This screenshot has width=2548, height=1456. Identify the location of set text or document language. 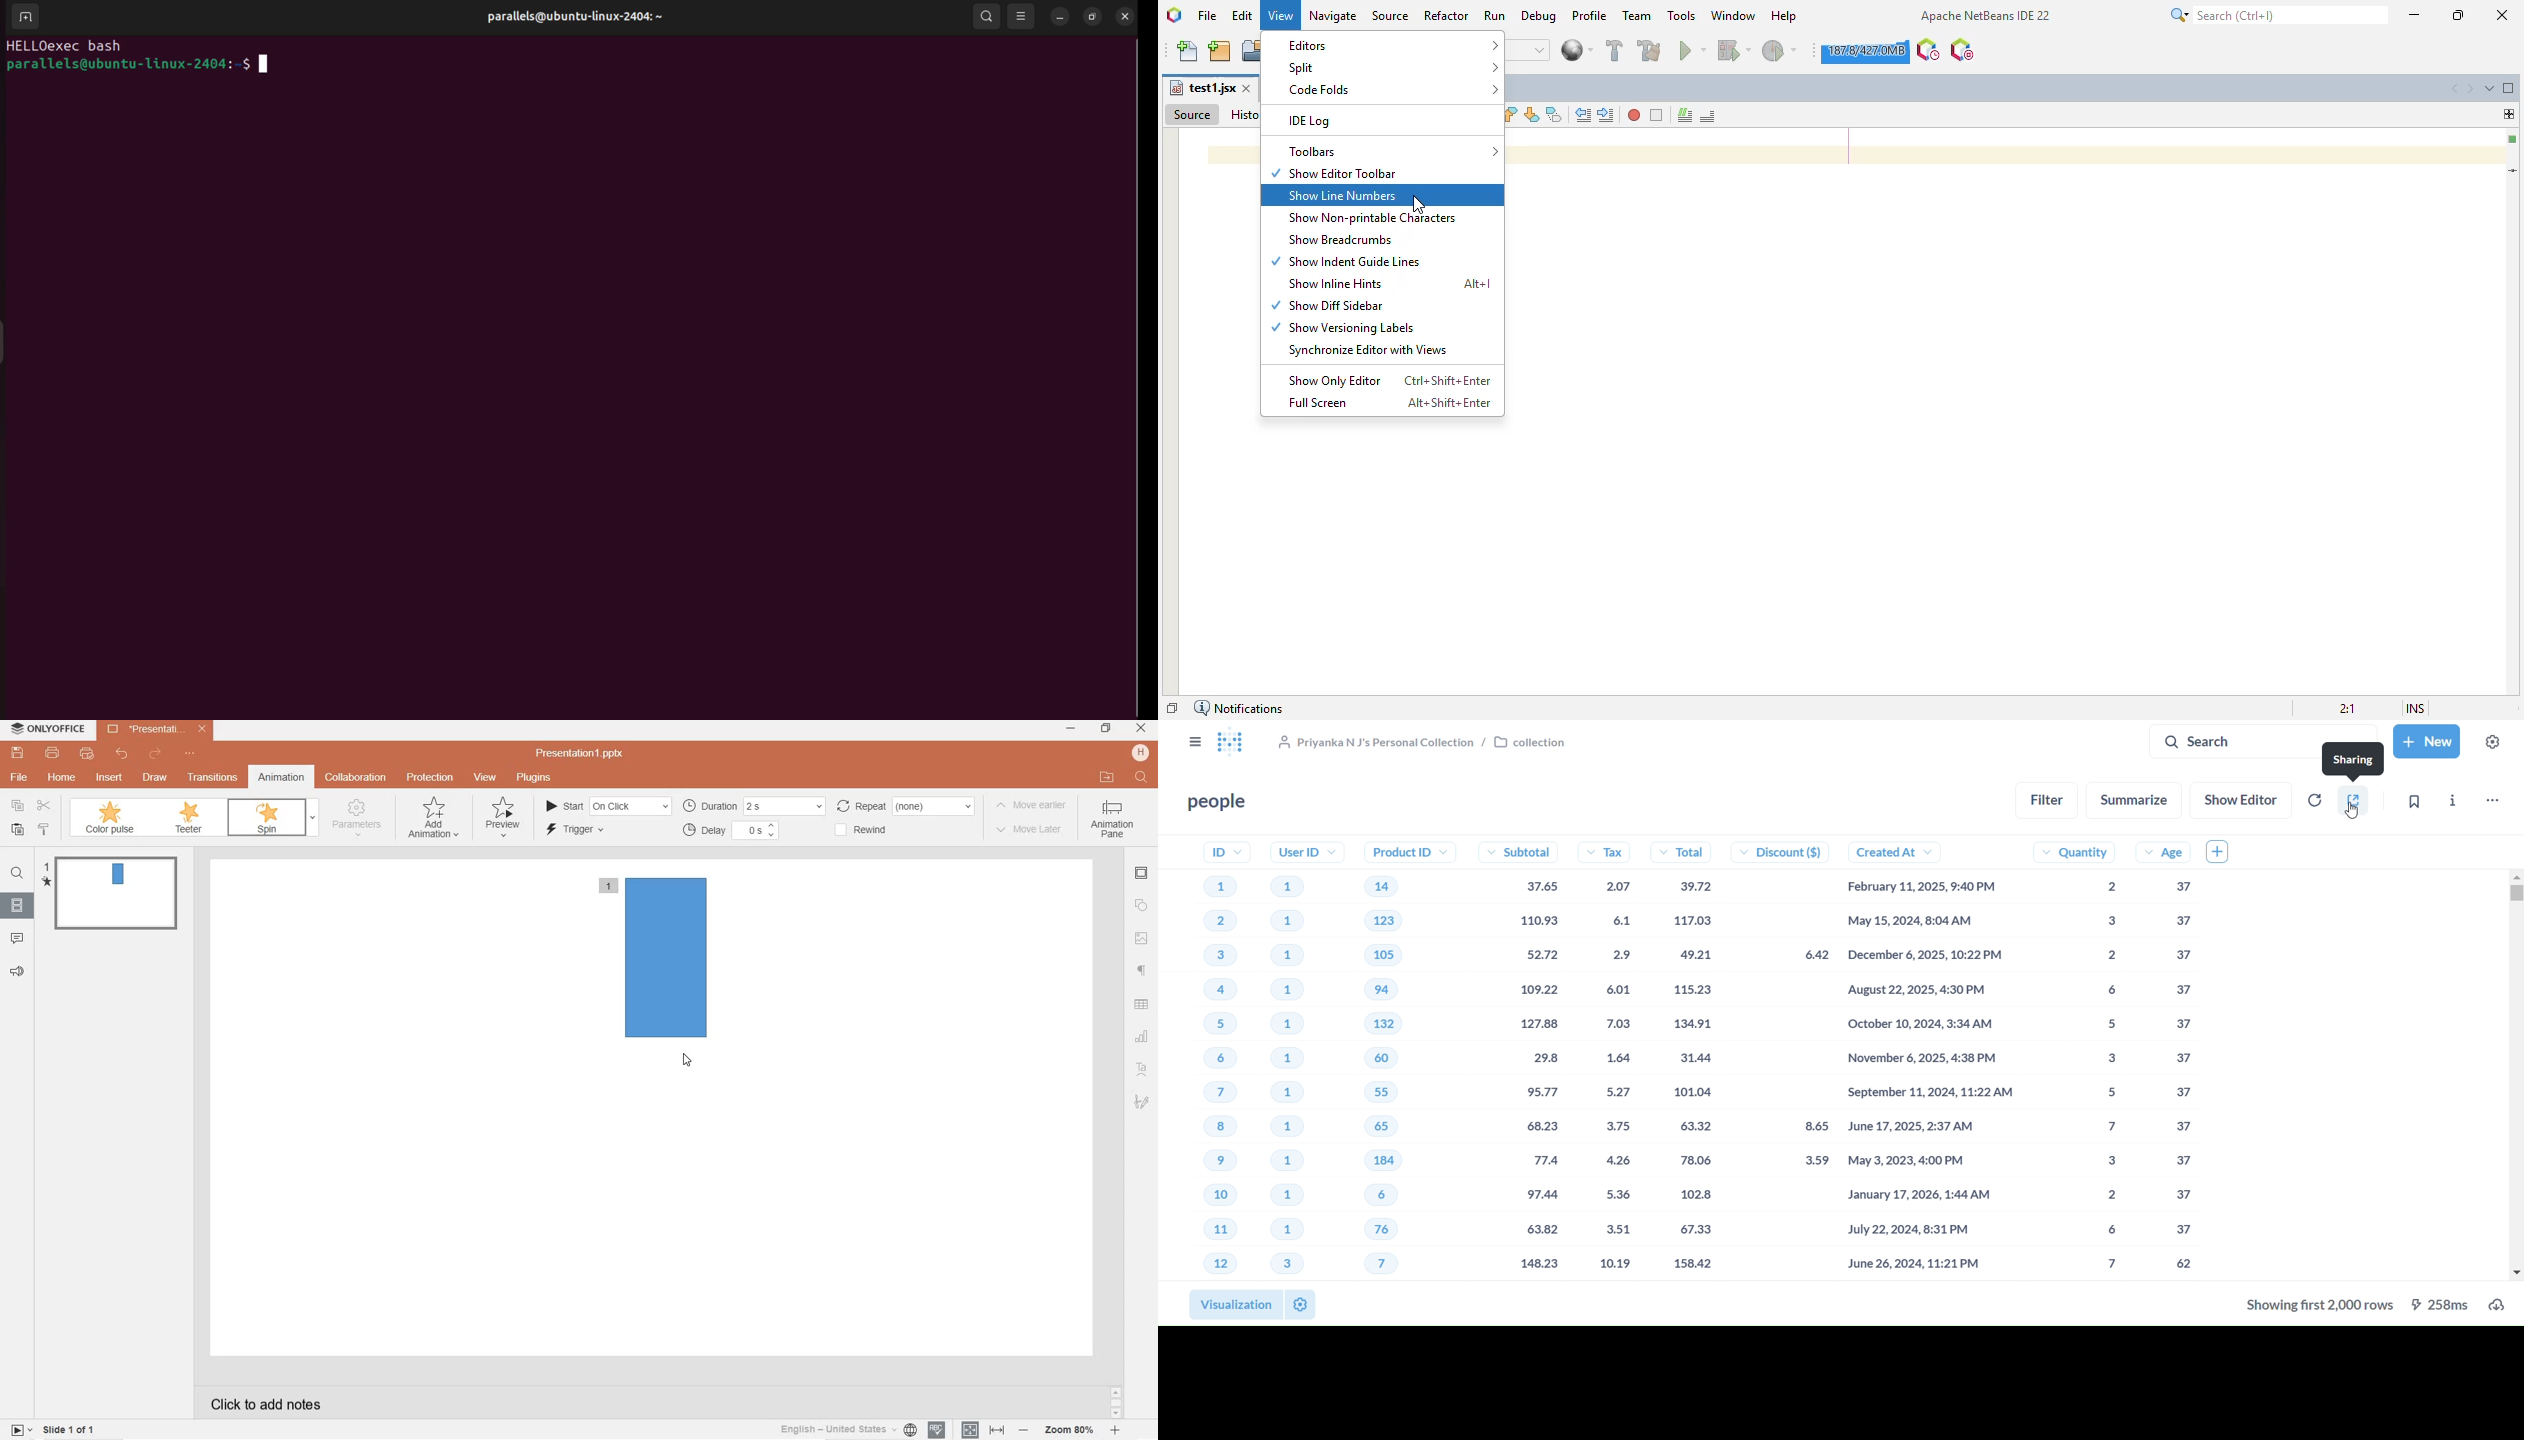
(981, 1430).